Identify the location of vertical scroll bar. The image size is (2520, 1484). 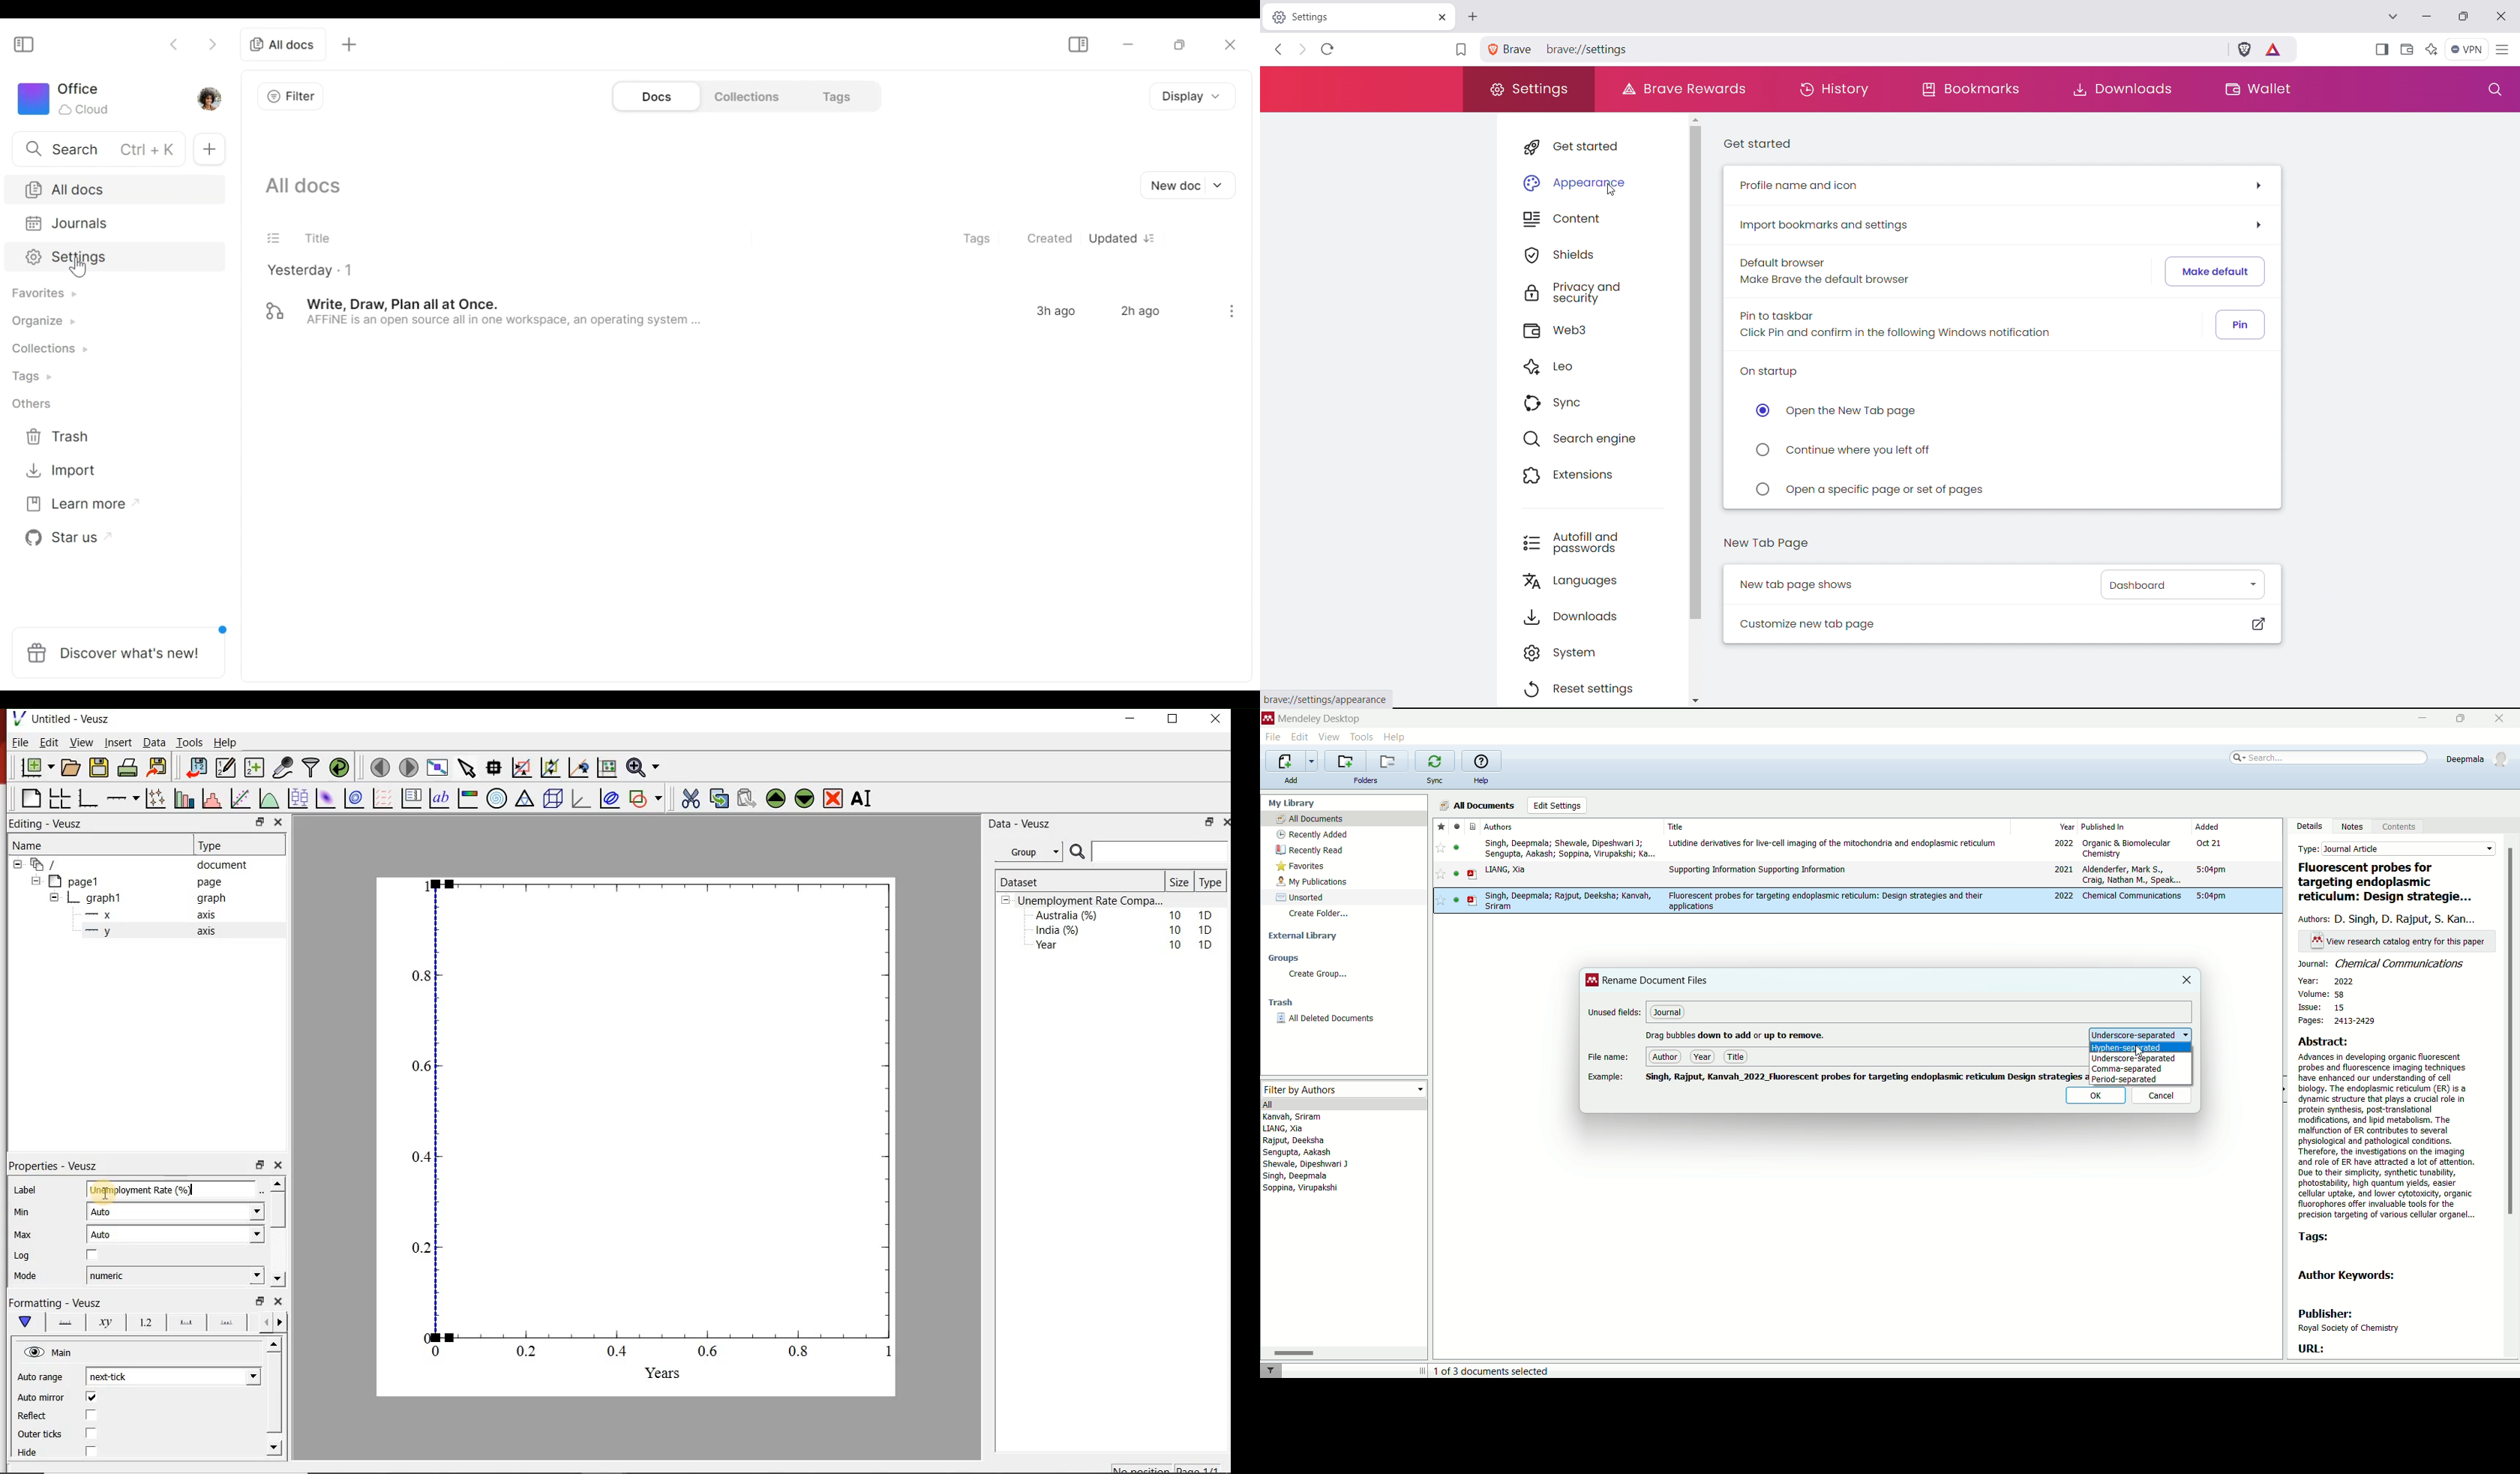
(2512, 1097).